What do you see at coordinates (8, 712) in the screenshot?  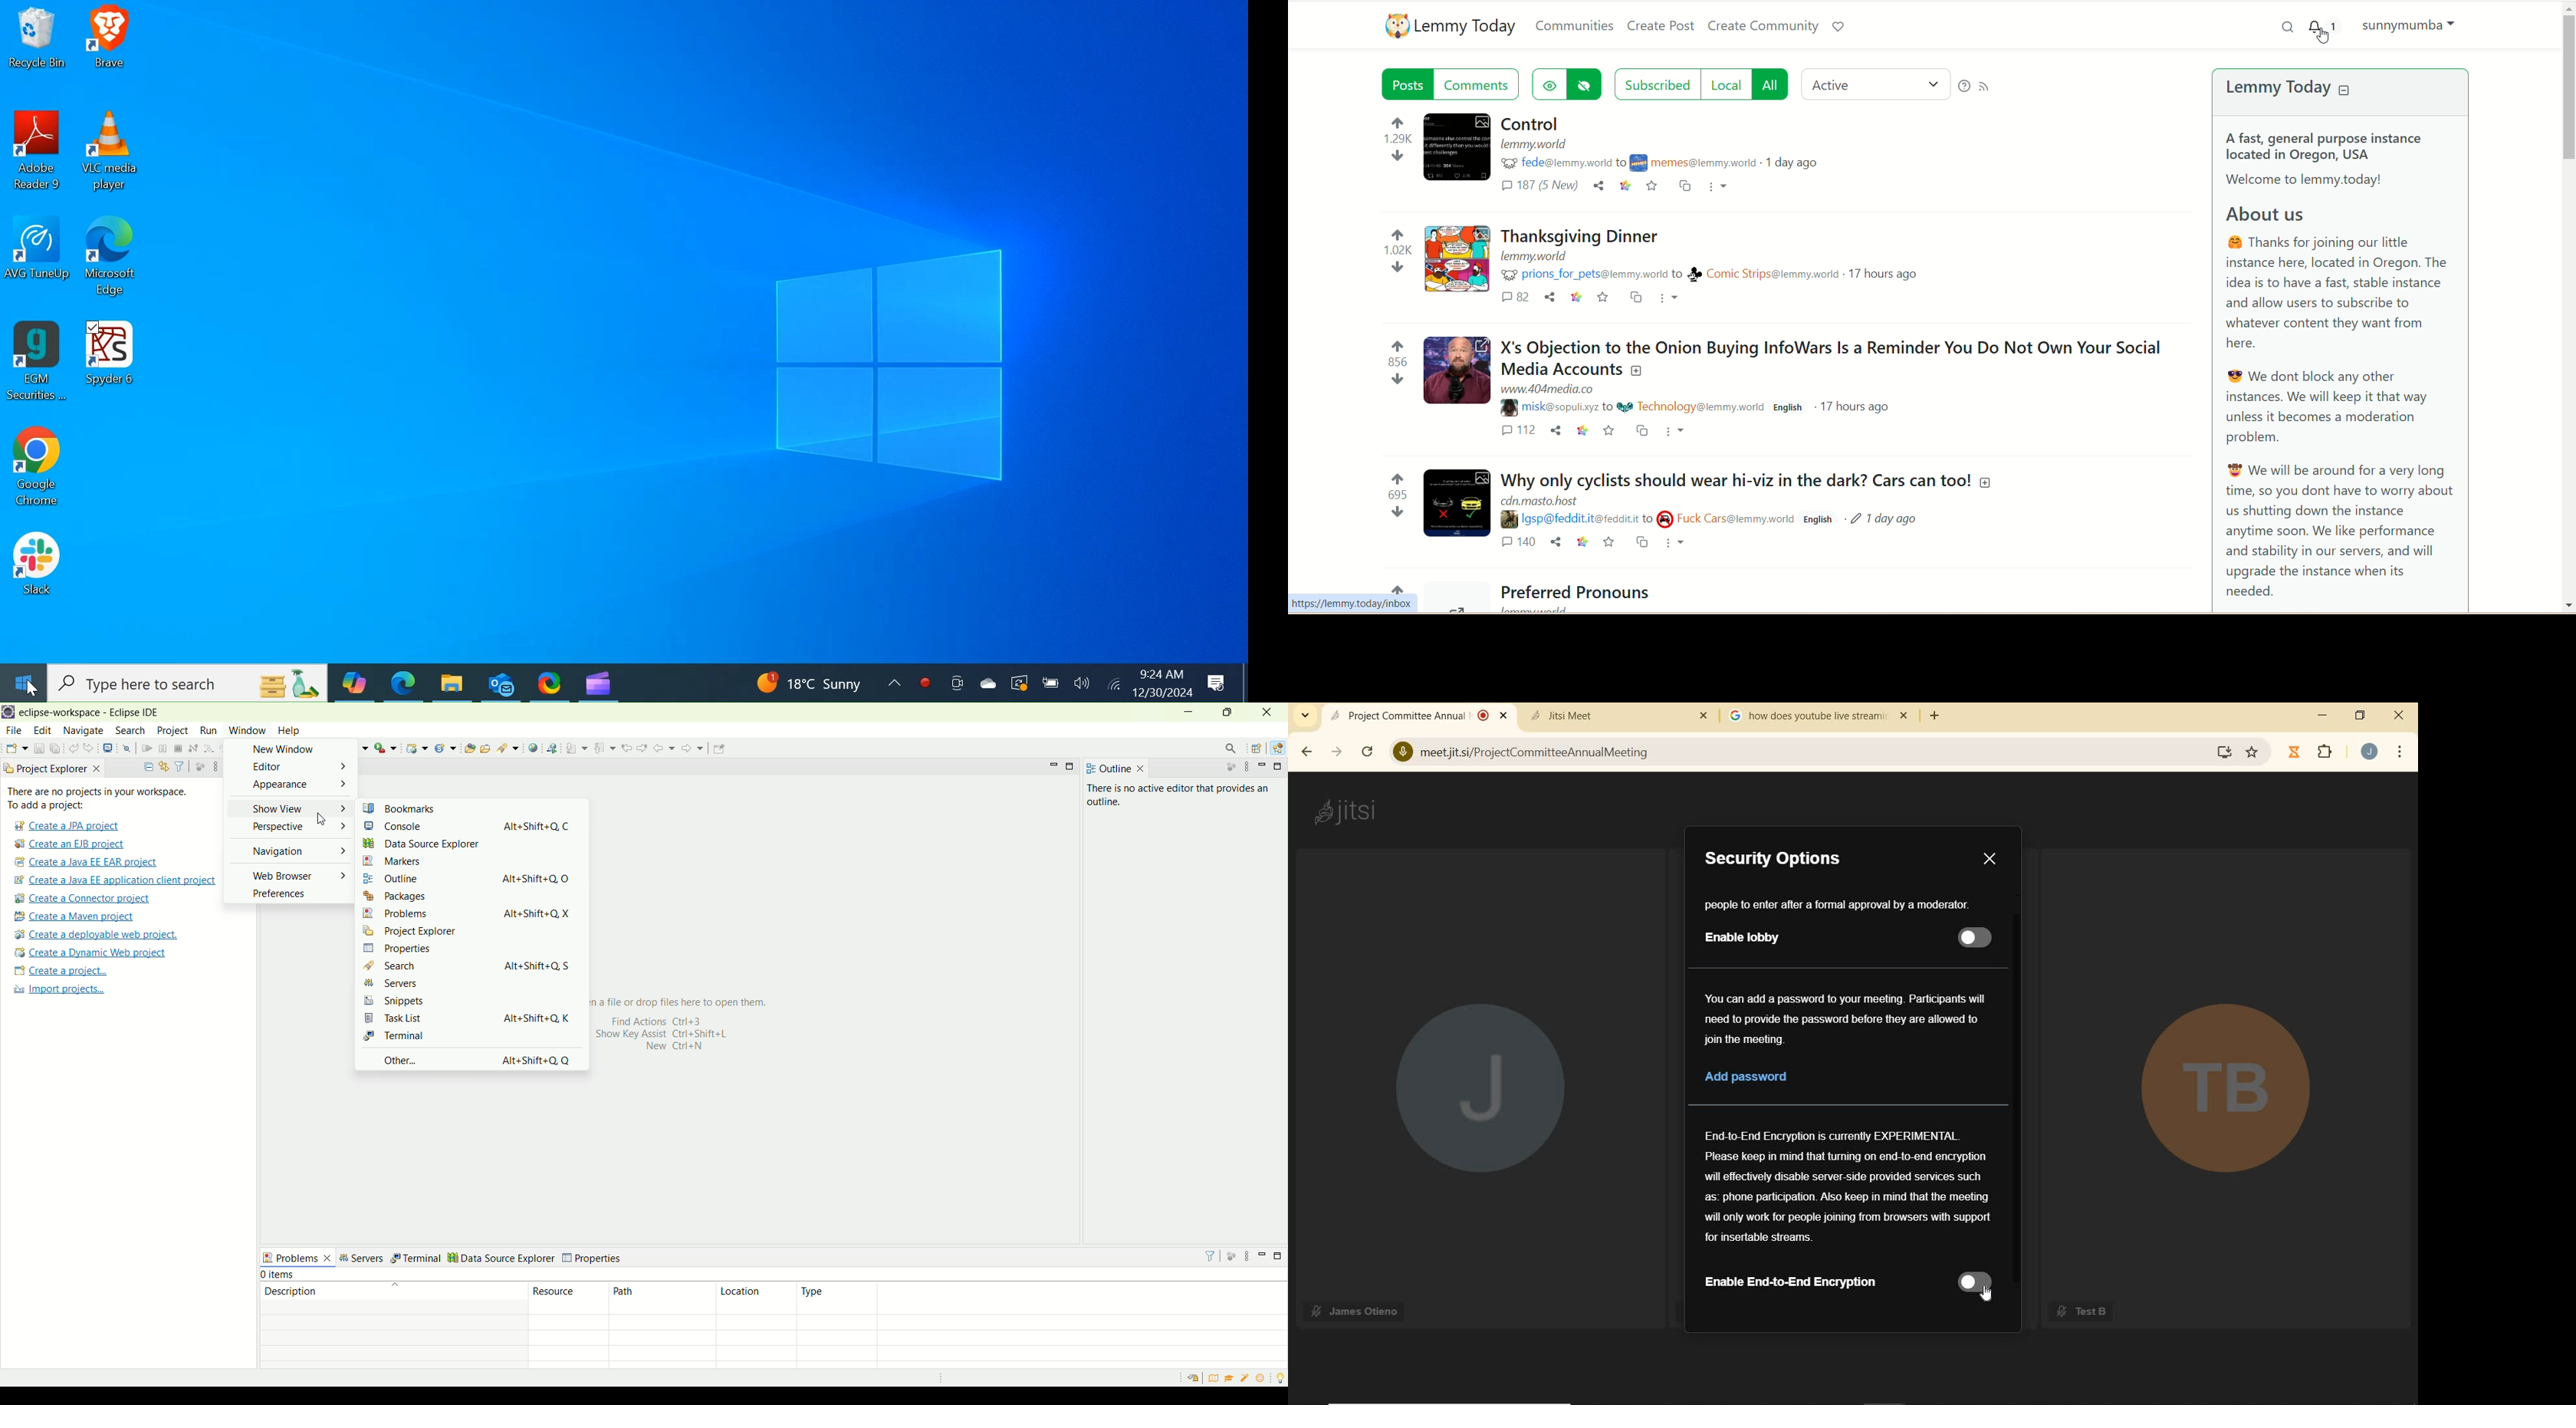 I see `logo` at bounding box center [8, 712].